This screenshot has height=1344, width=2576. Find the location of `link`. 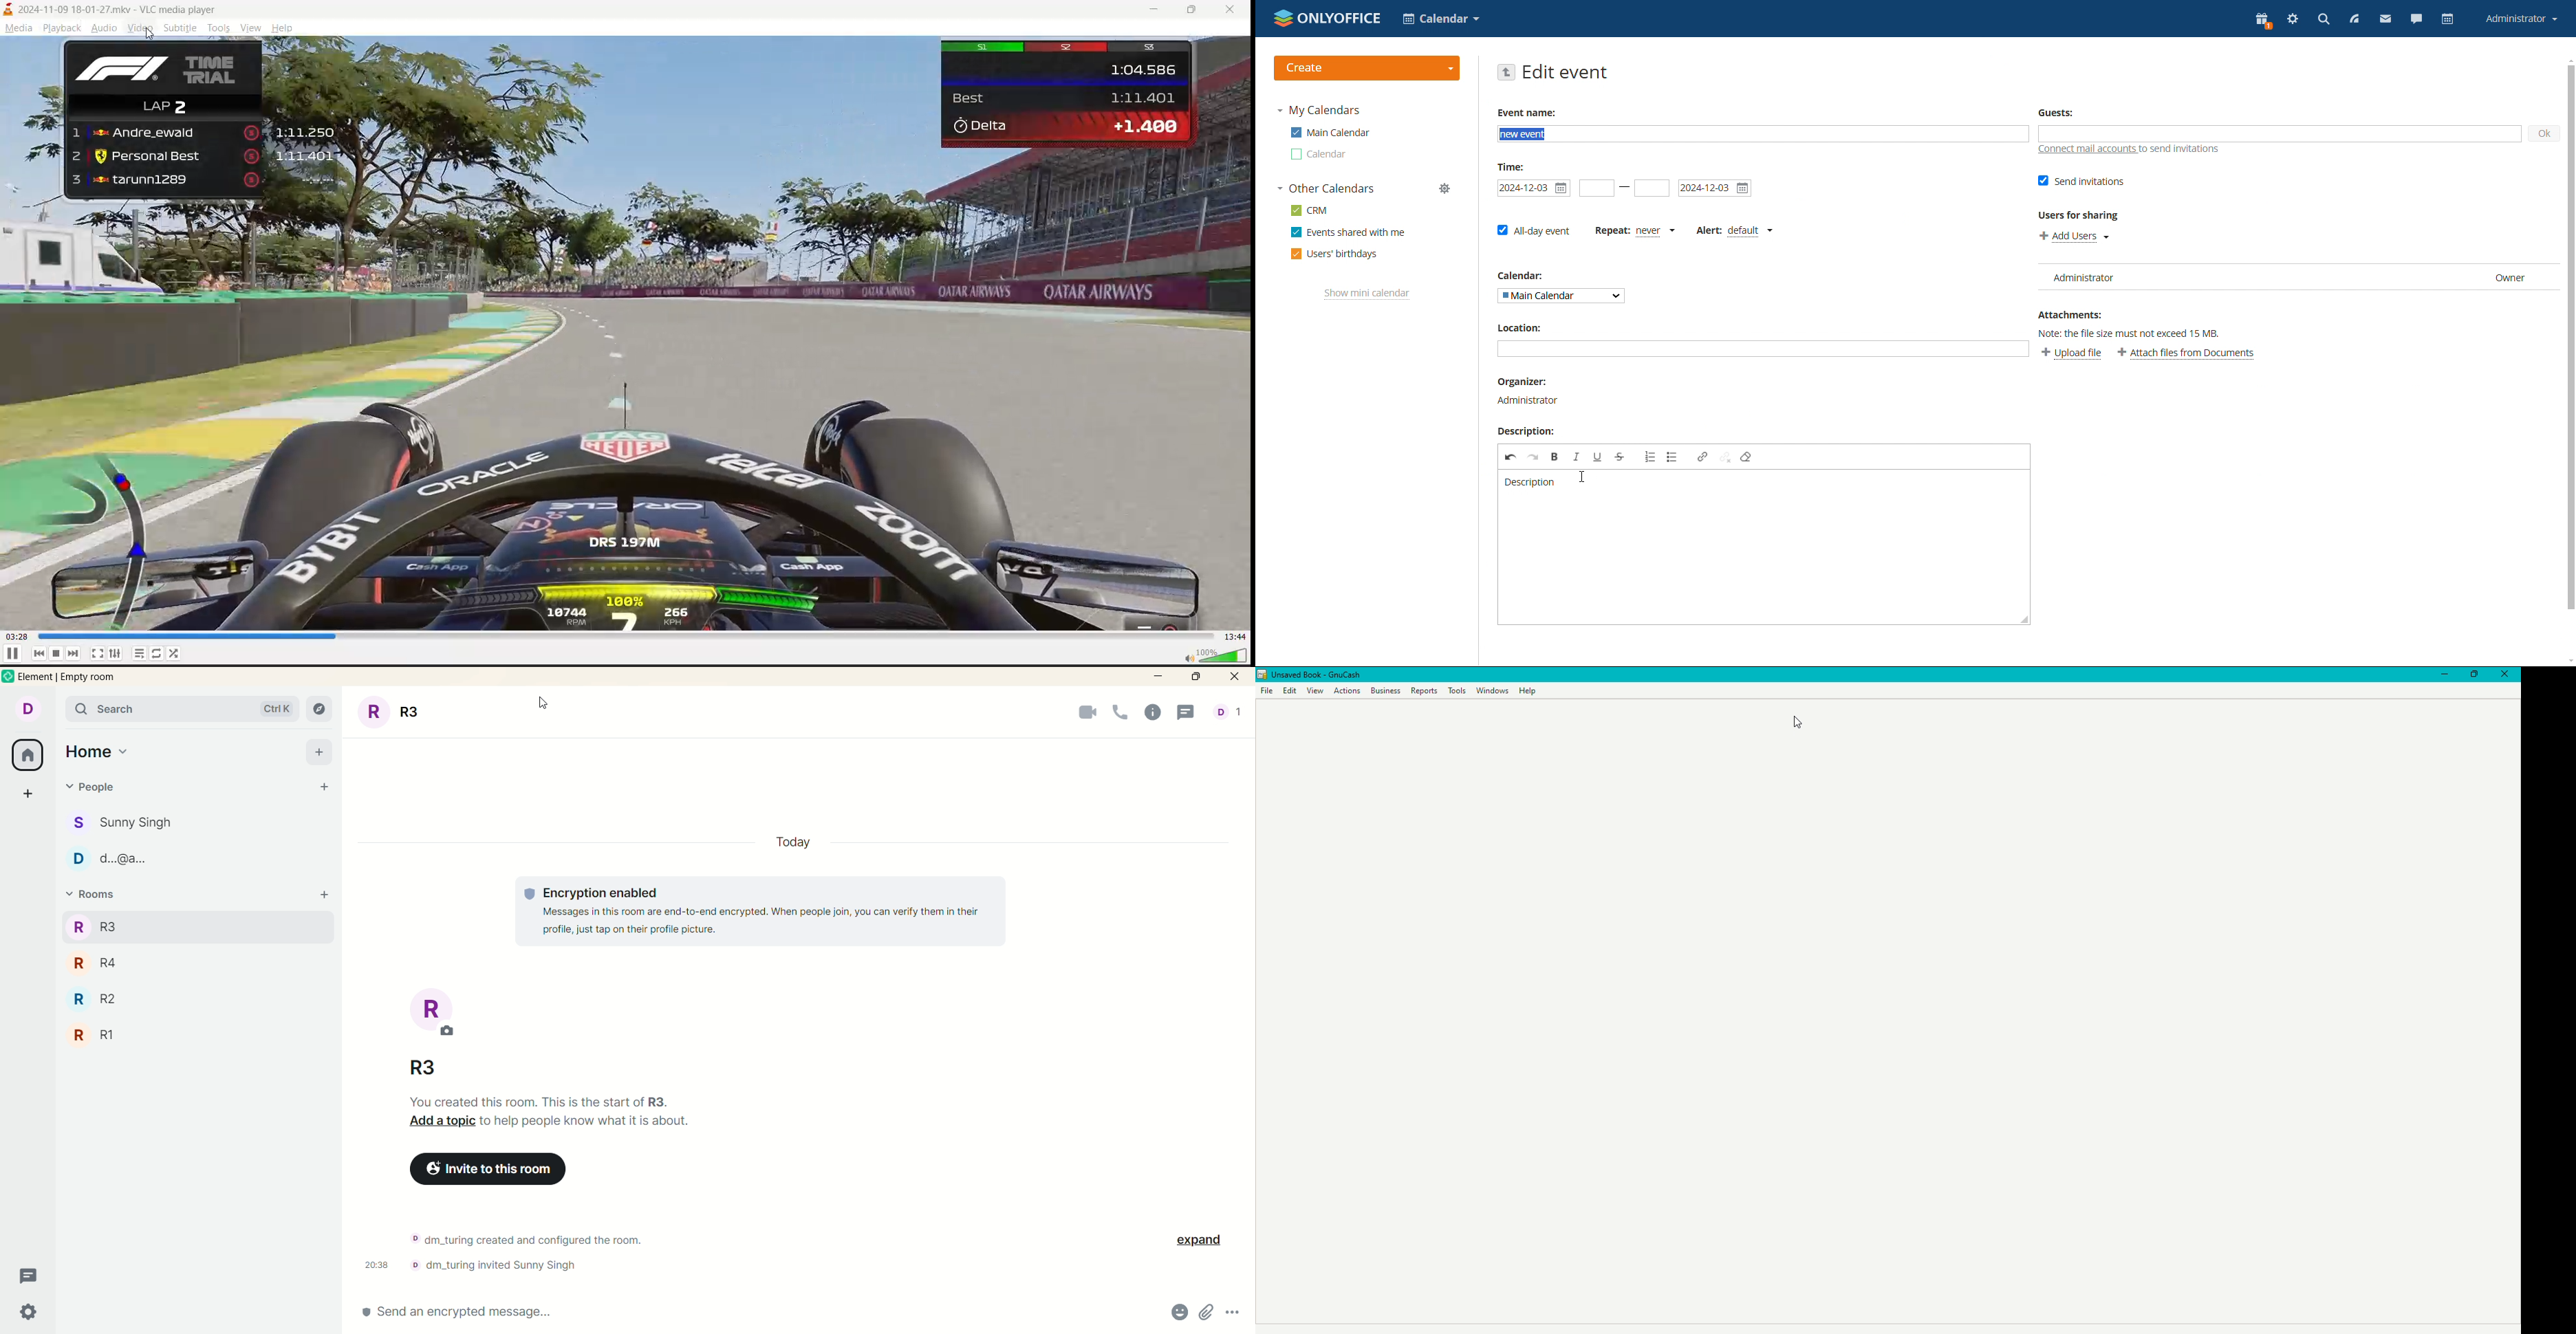

link is located at coordinates (1702, 457).